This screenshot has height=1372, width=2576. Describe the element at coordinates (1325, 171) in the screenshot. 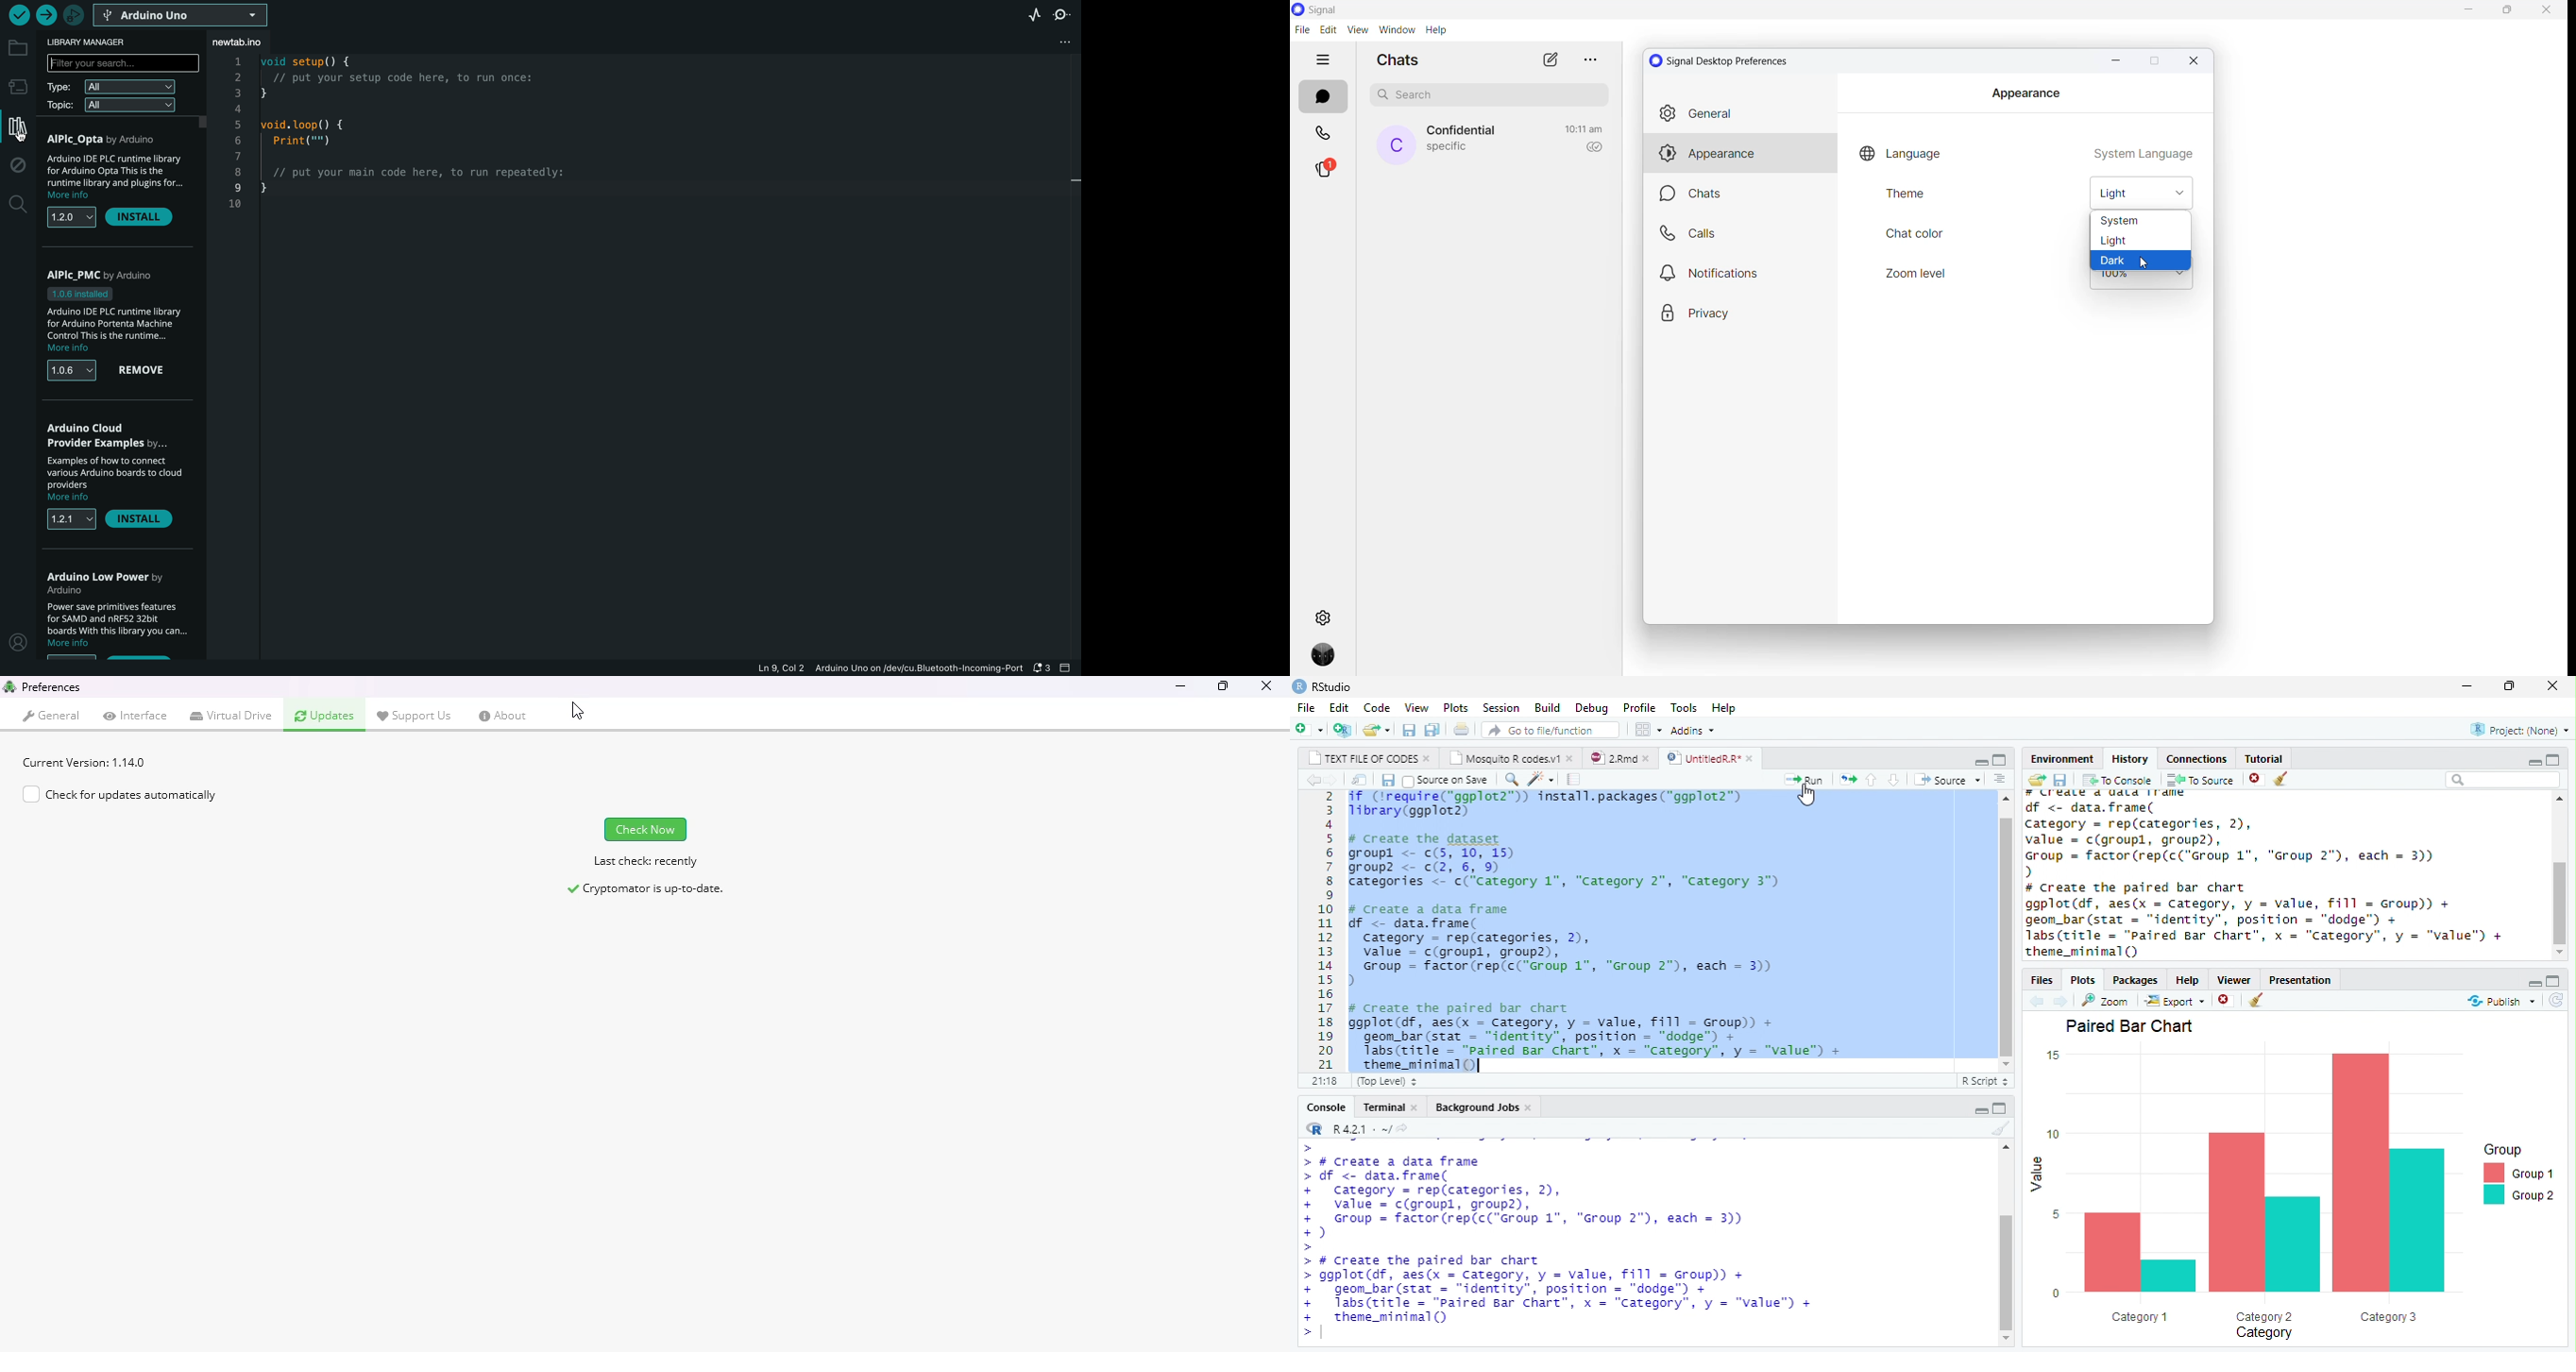

I see `stories` at that location.